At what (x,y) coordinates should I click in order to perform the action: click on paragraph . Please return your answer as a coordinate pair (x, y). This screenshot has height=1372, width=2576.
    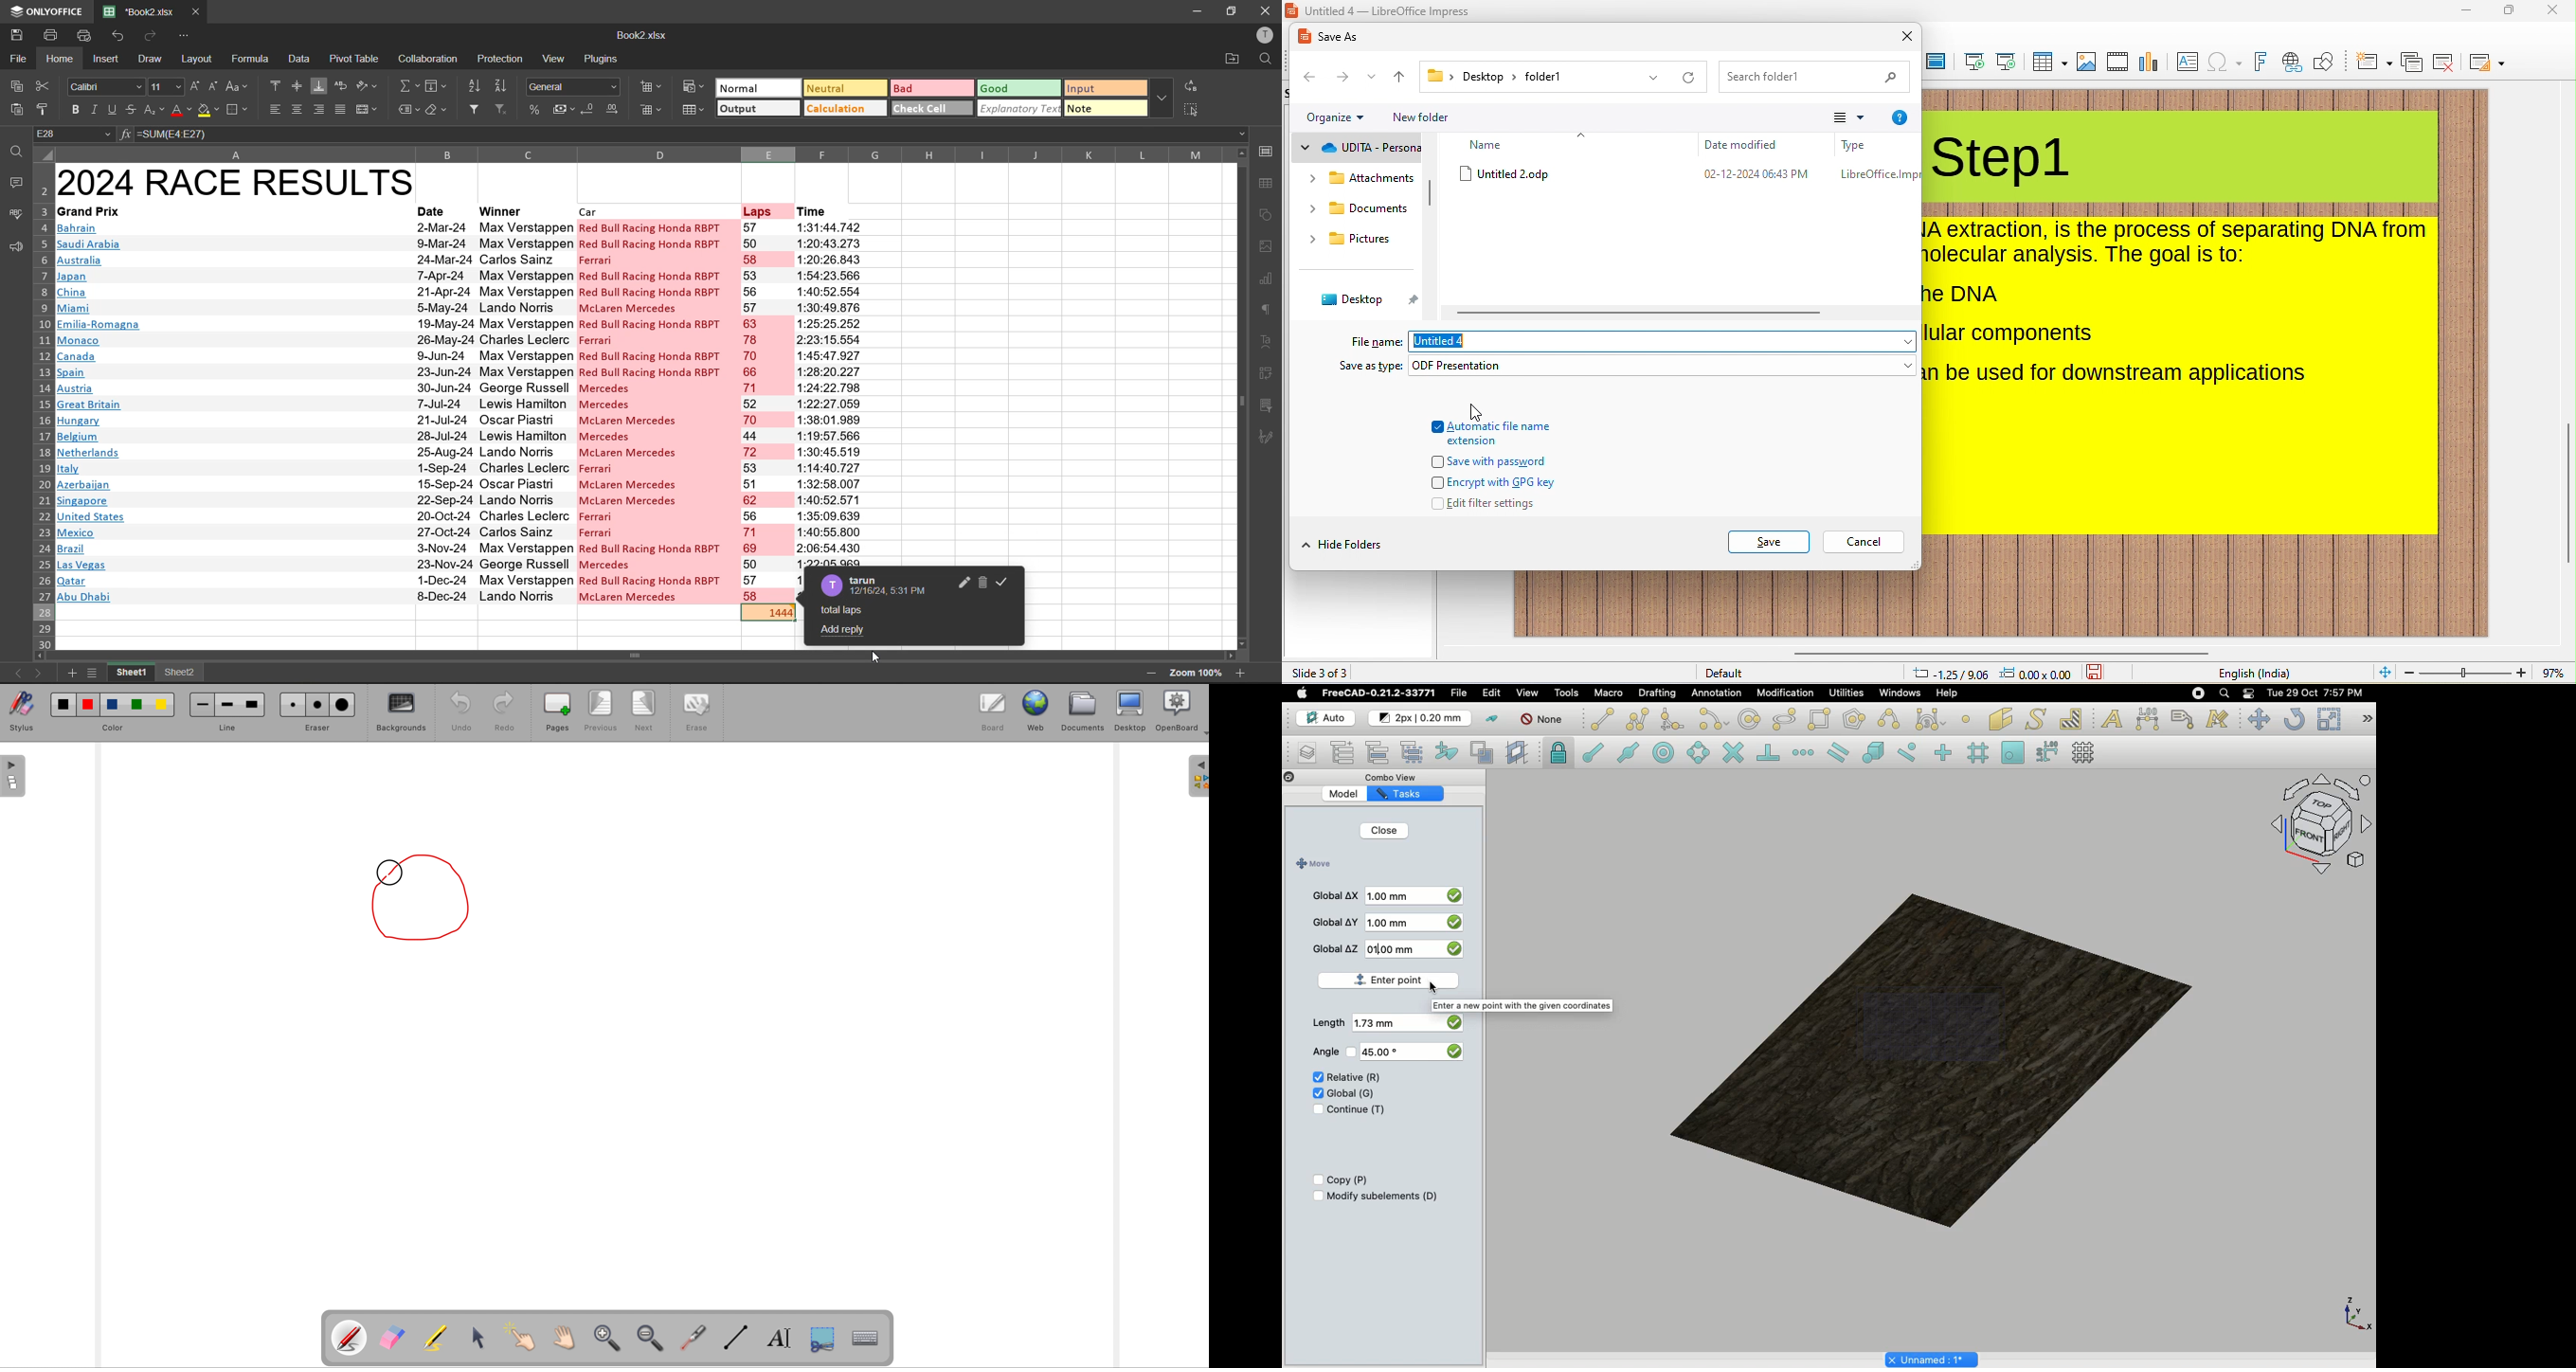
    Looking at the image, I should click on (1266, 311).